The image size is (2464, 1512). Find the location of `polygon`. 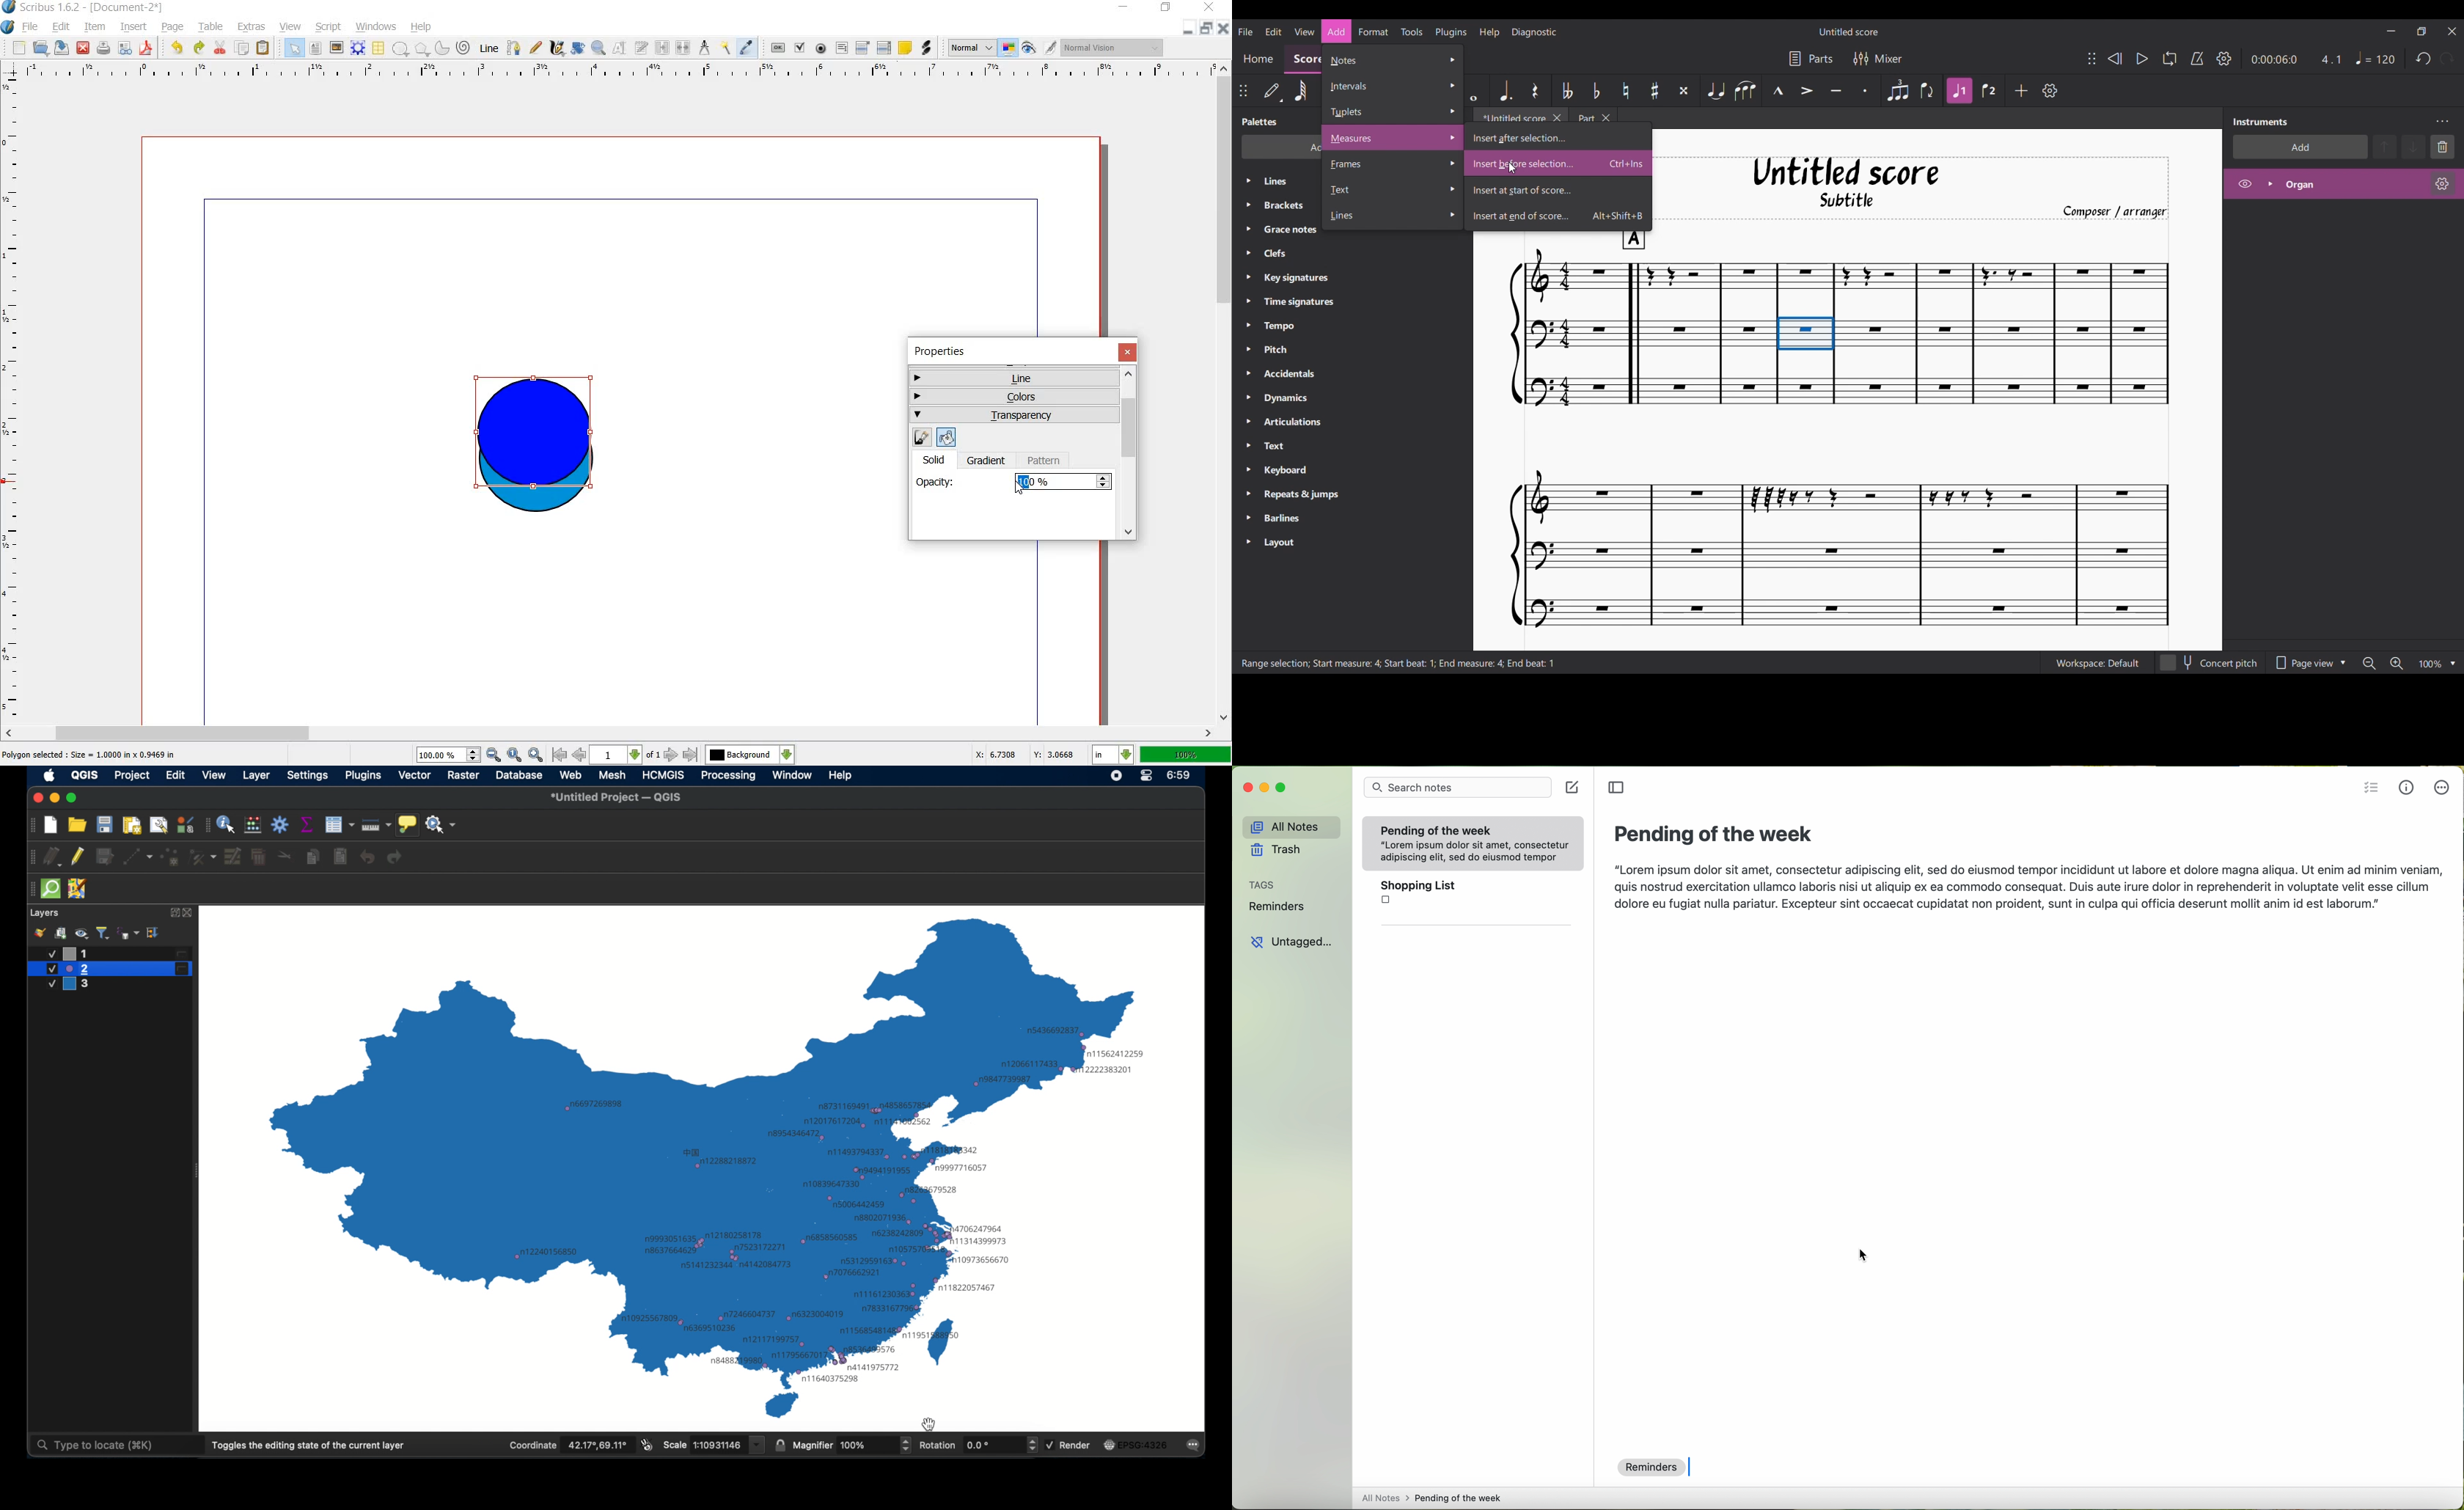

polygon is located at coordinates (421, 49).